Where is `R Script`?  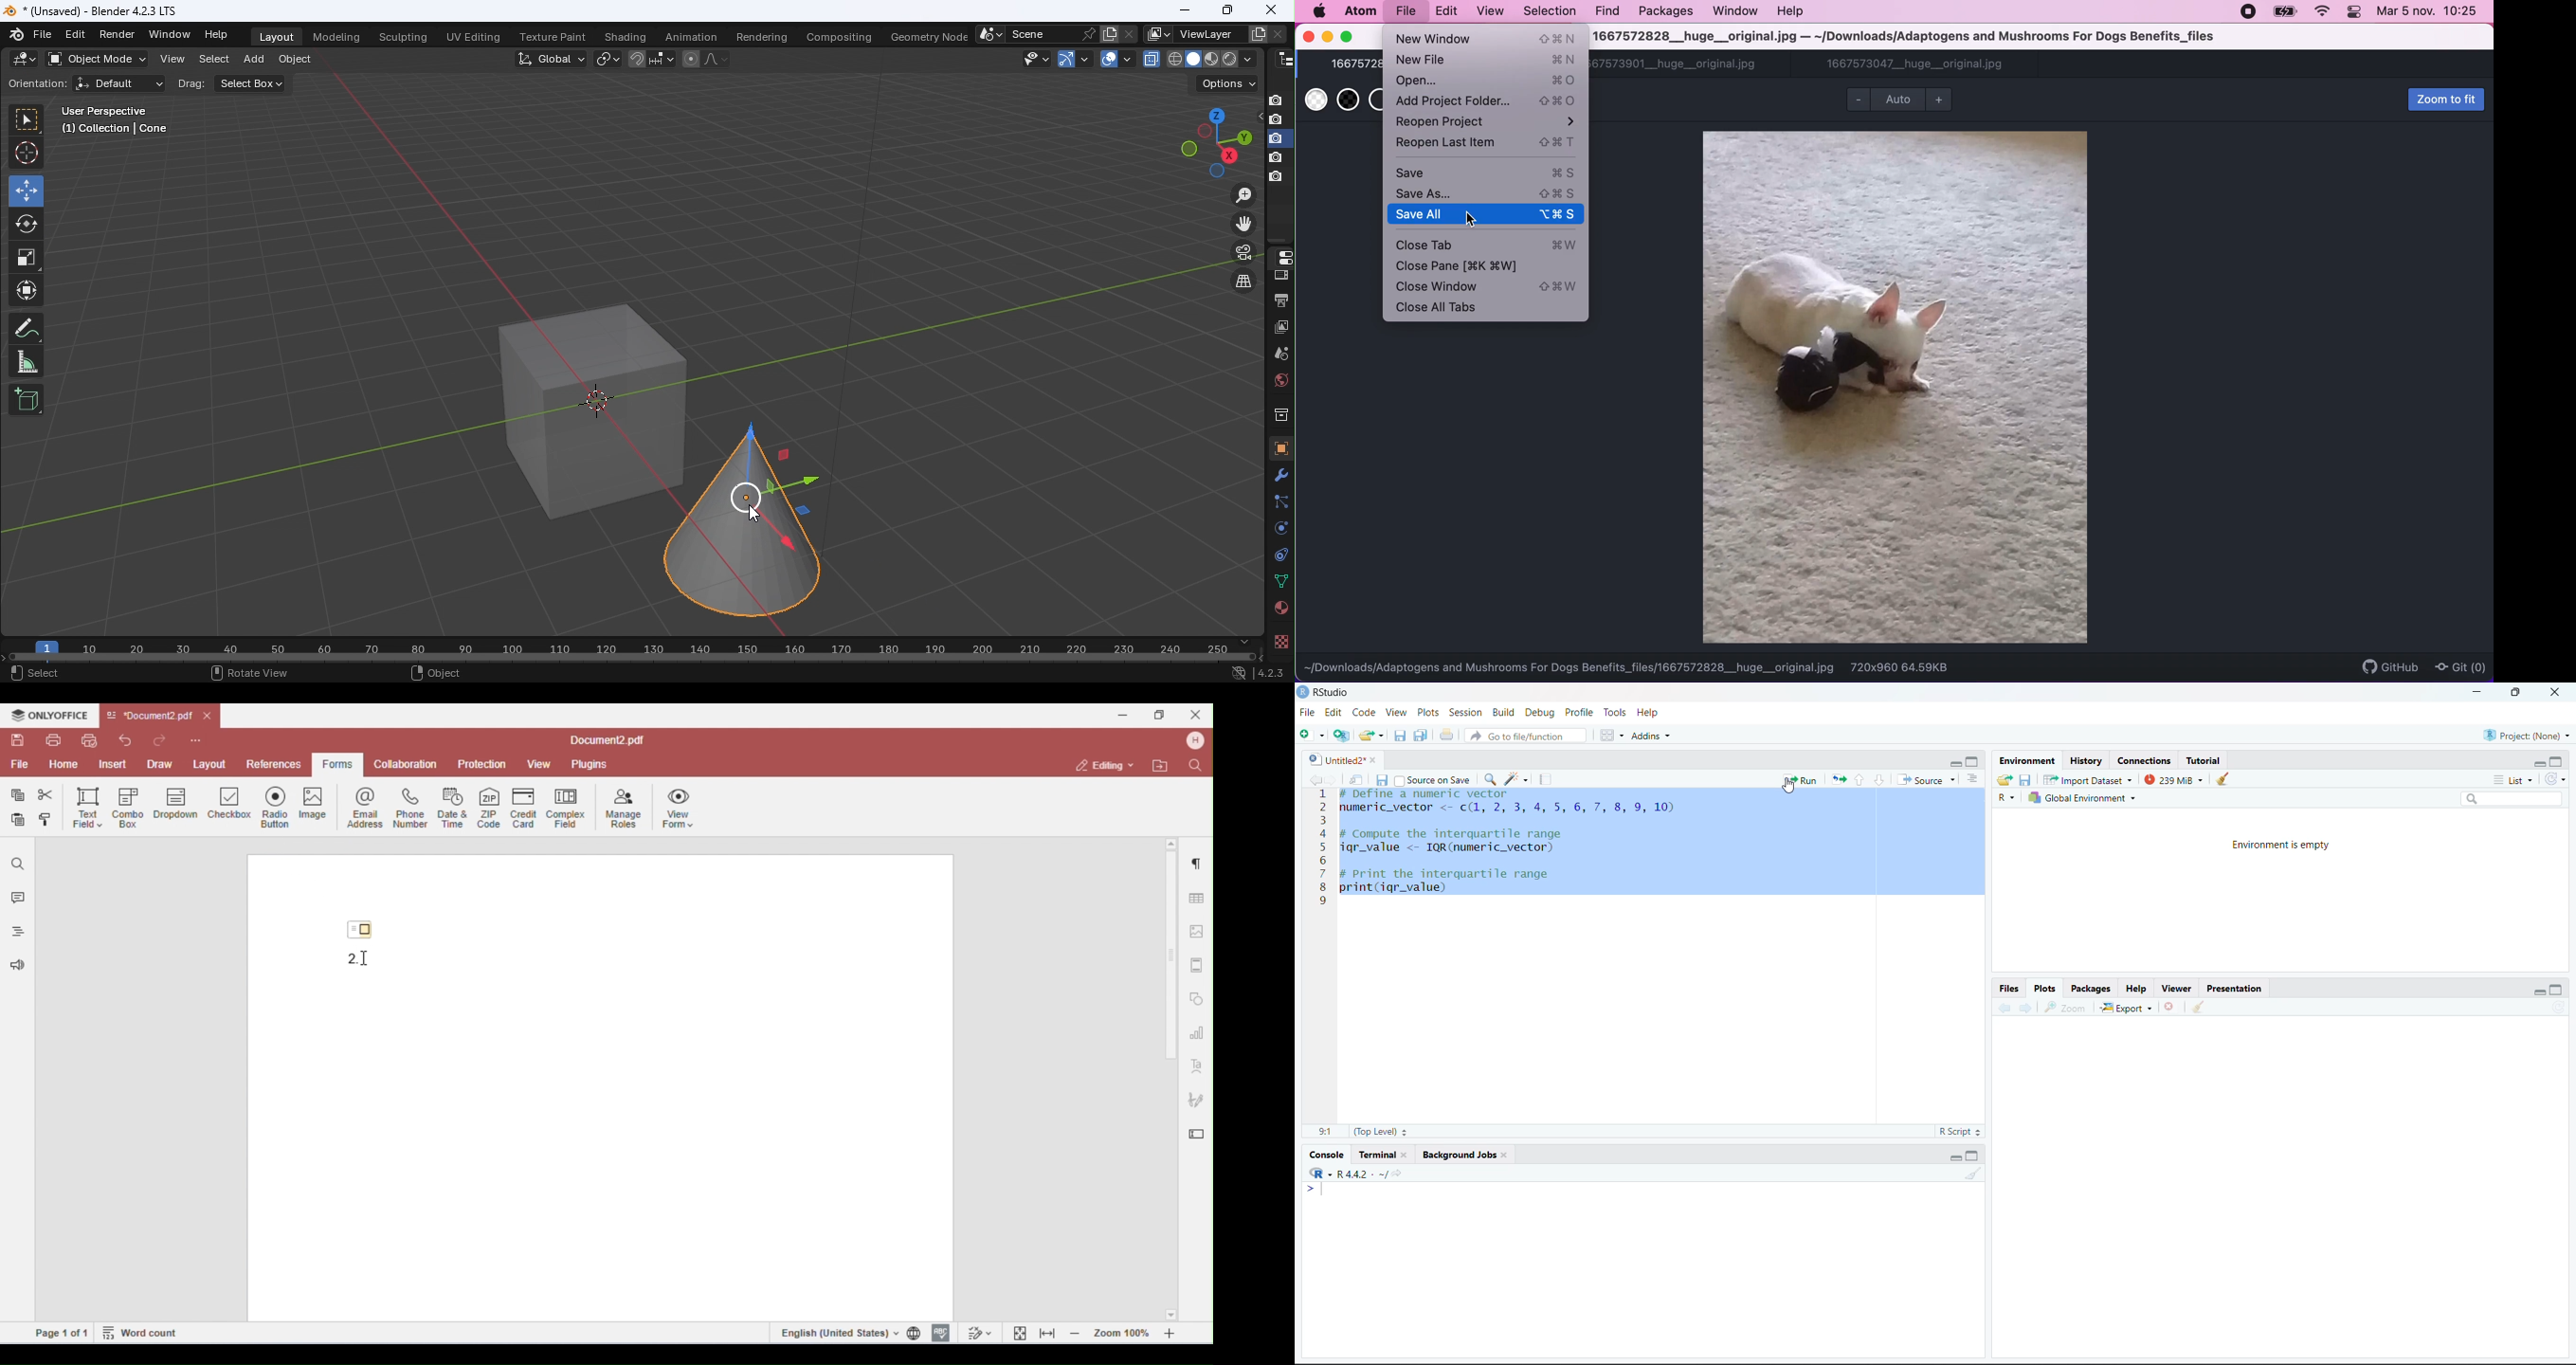 R Script is located at coordinates (1960, 1132).